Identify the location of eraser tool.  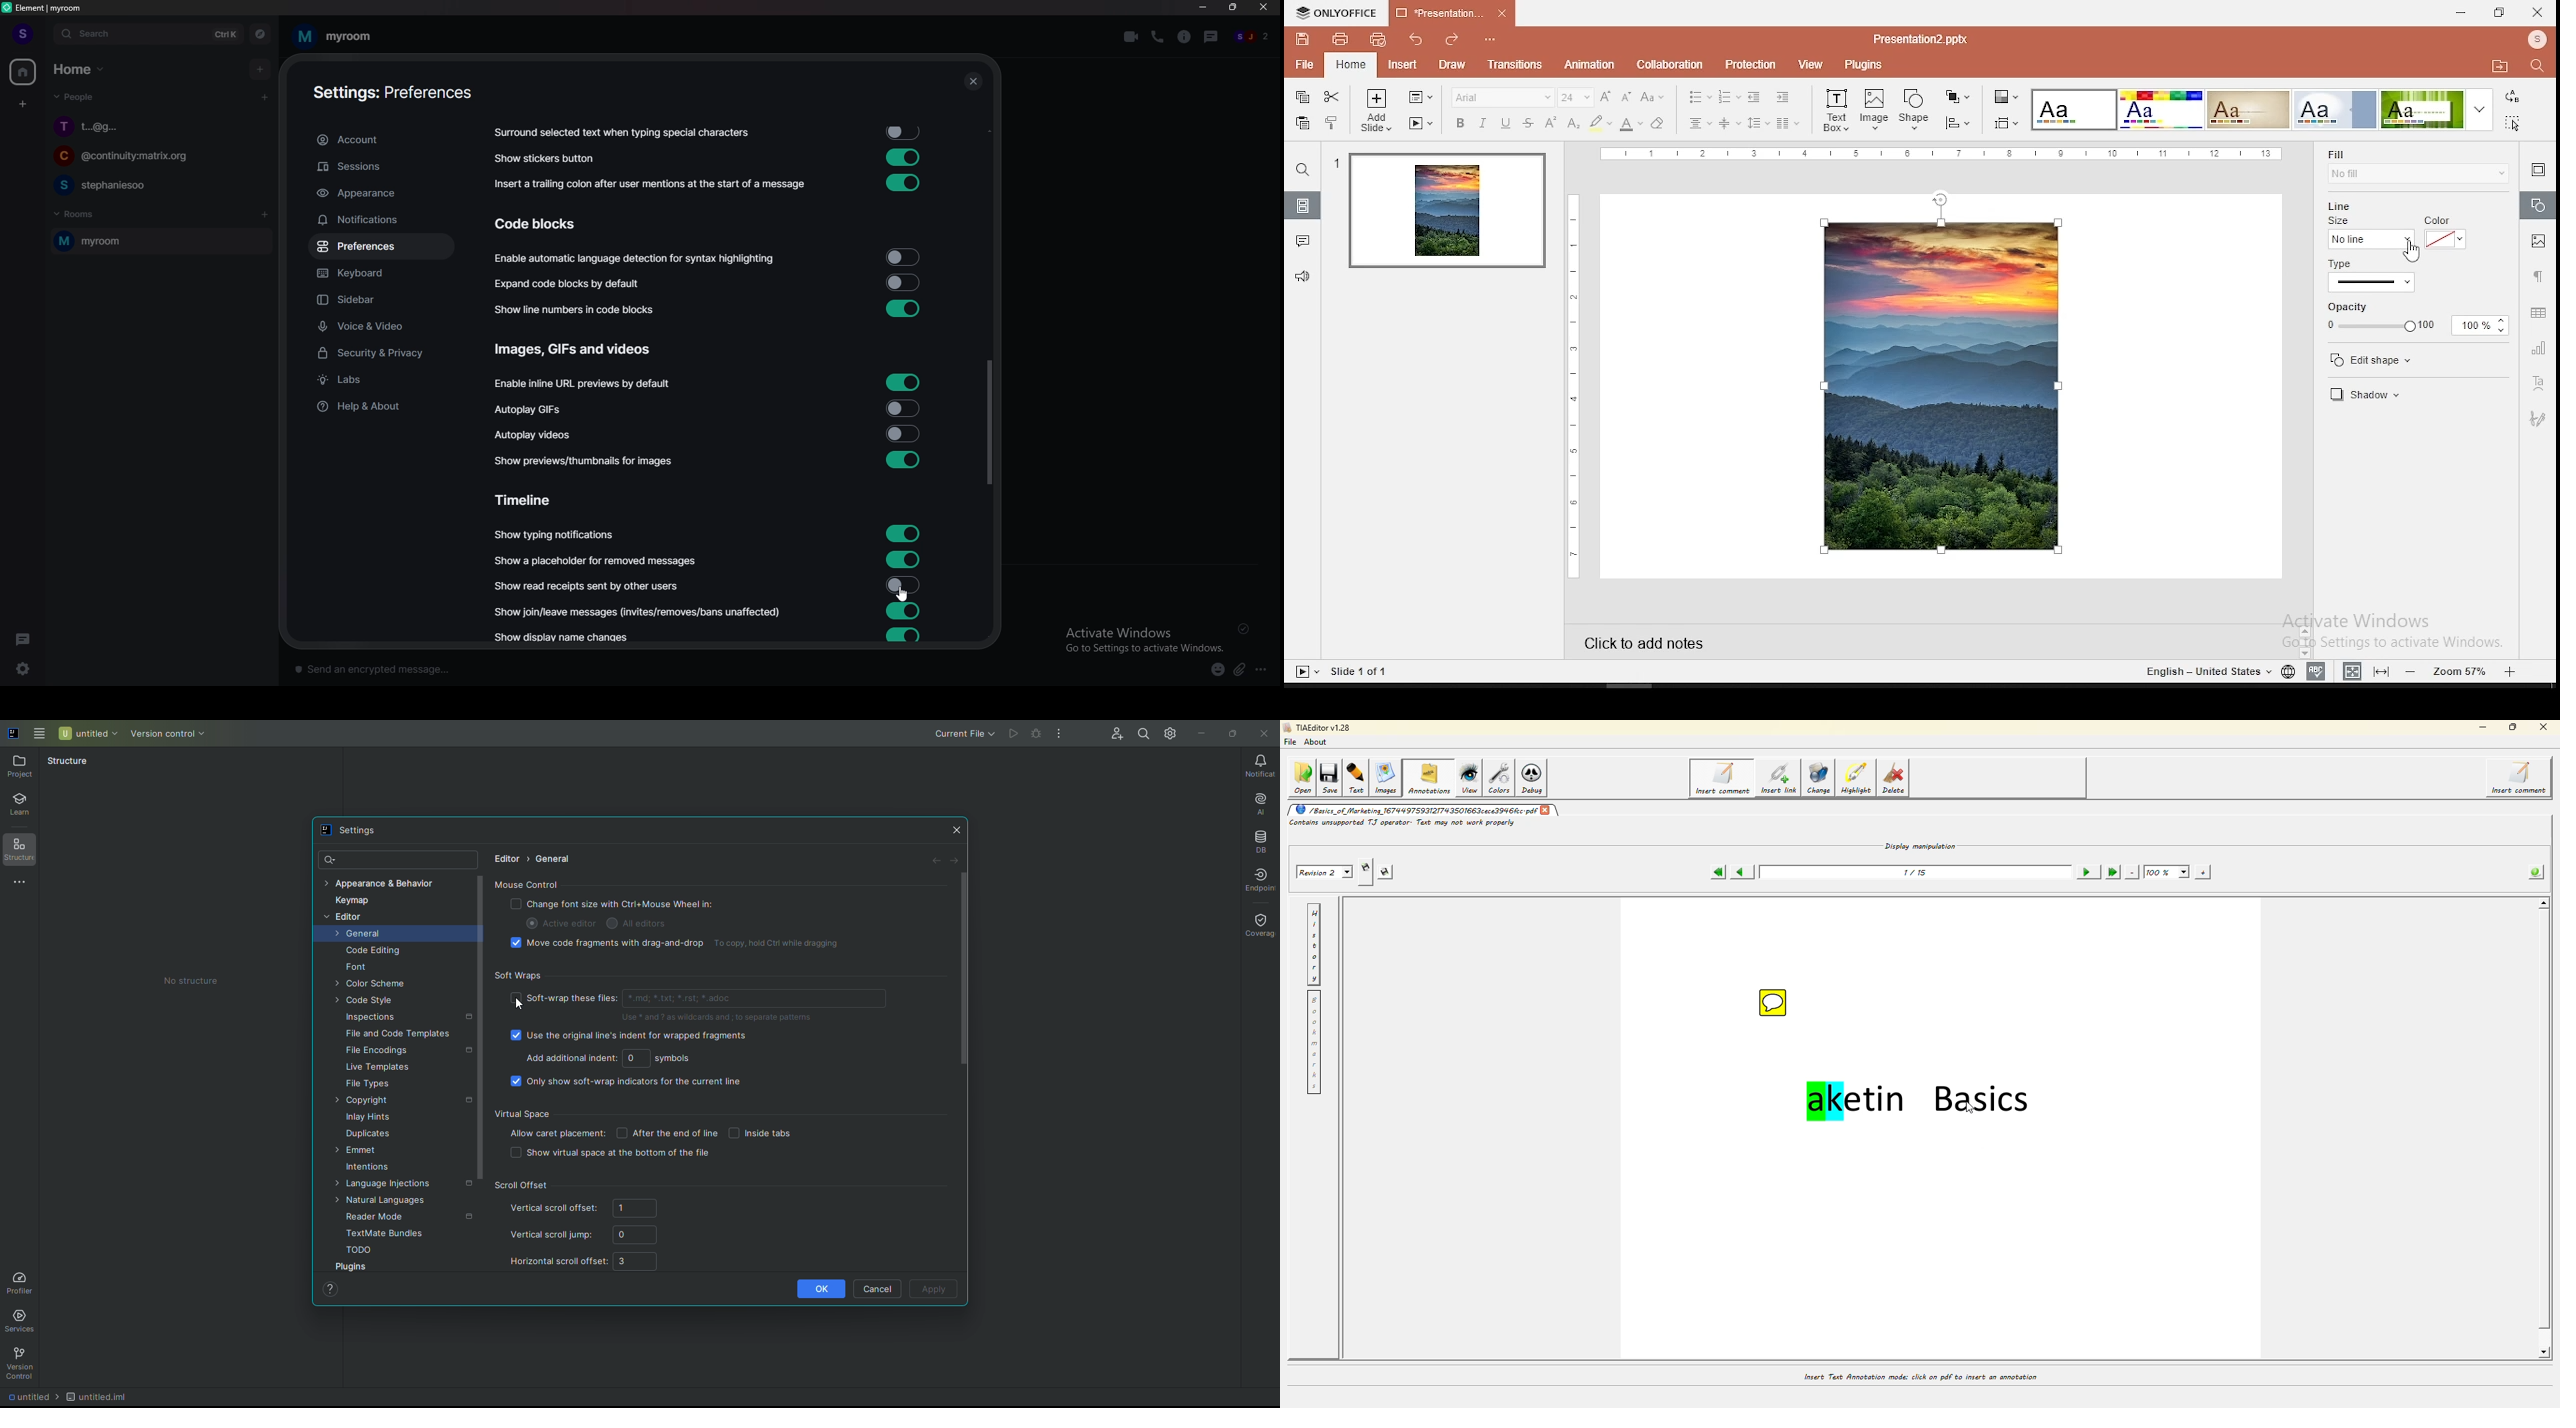
(1658, 122).